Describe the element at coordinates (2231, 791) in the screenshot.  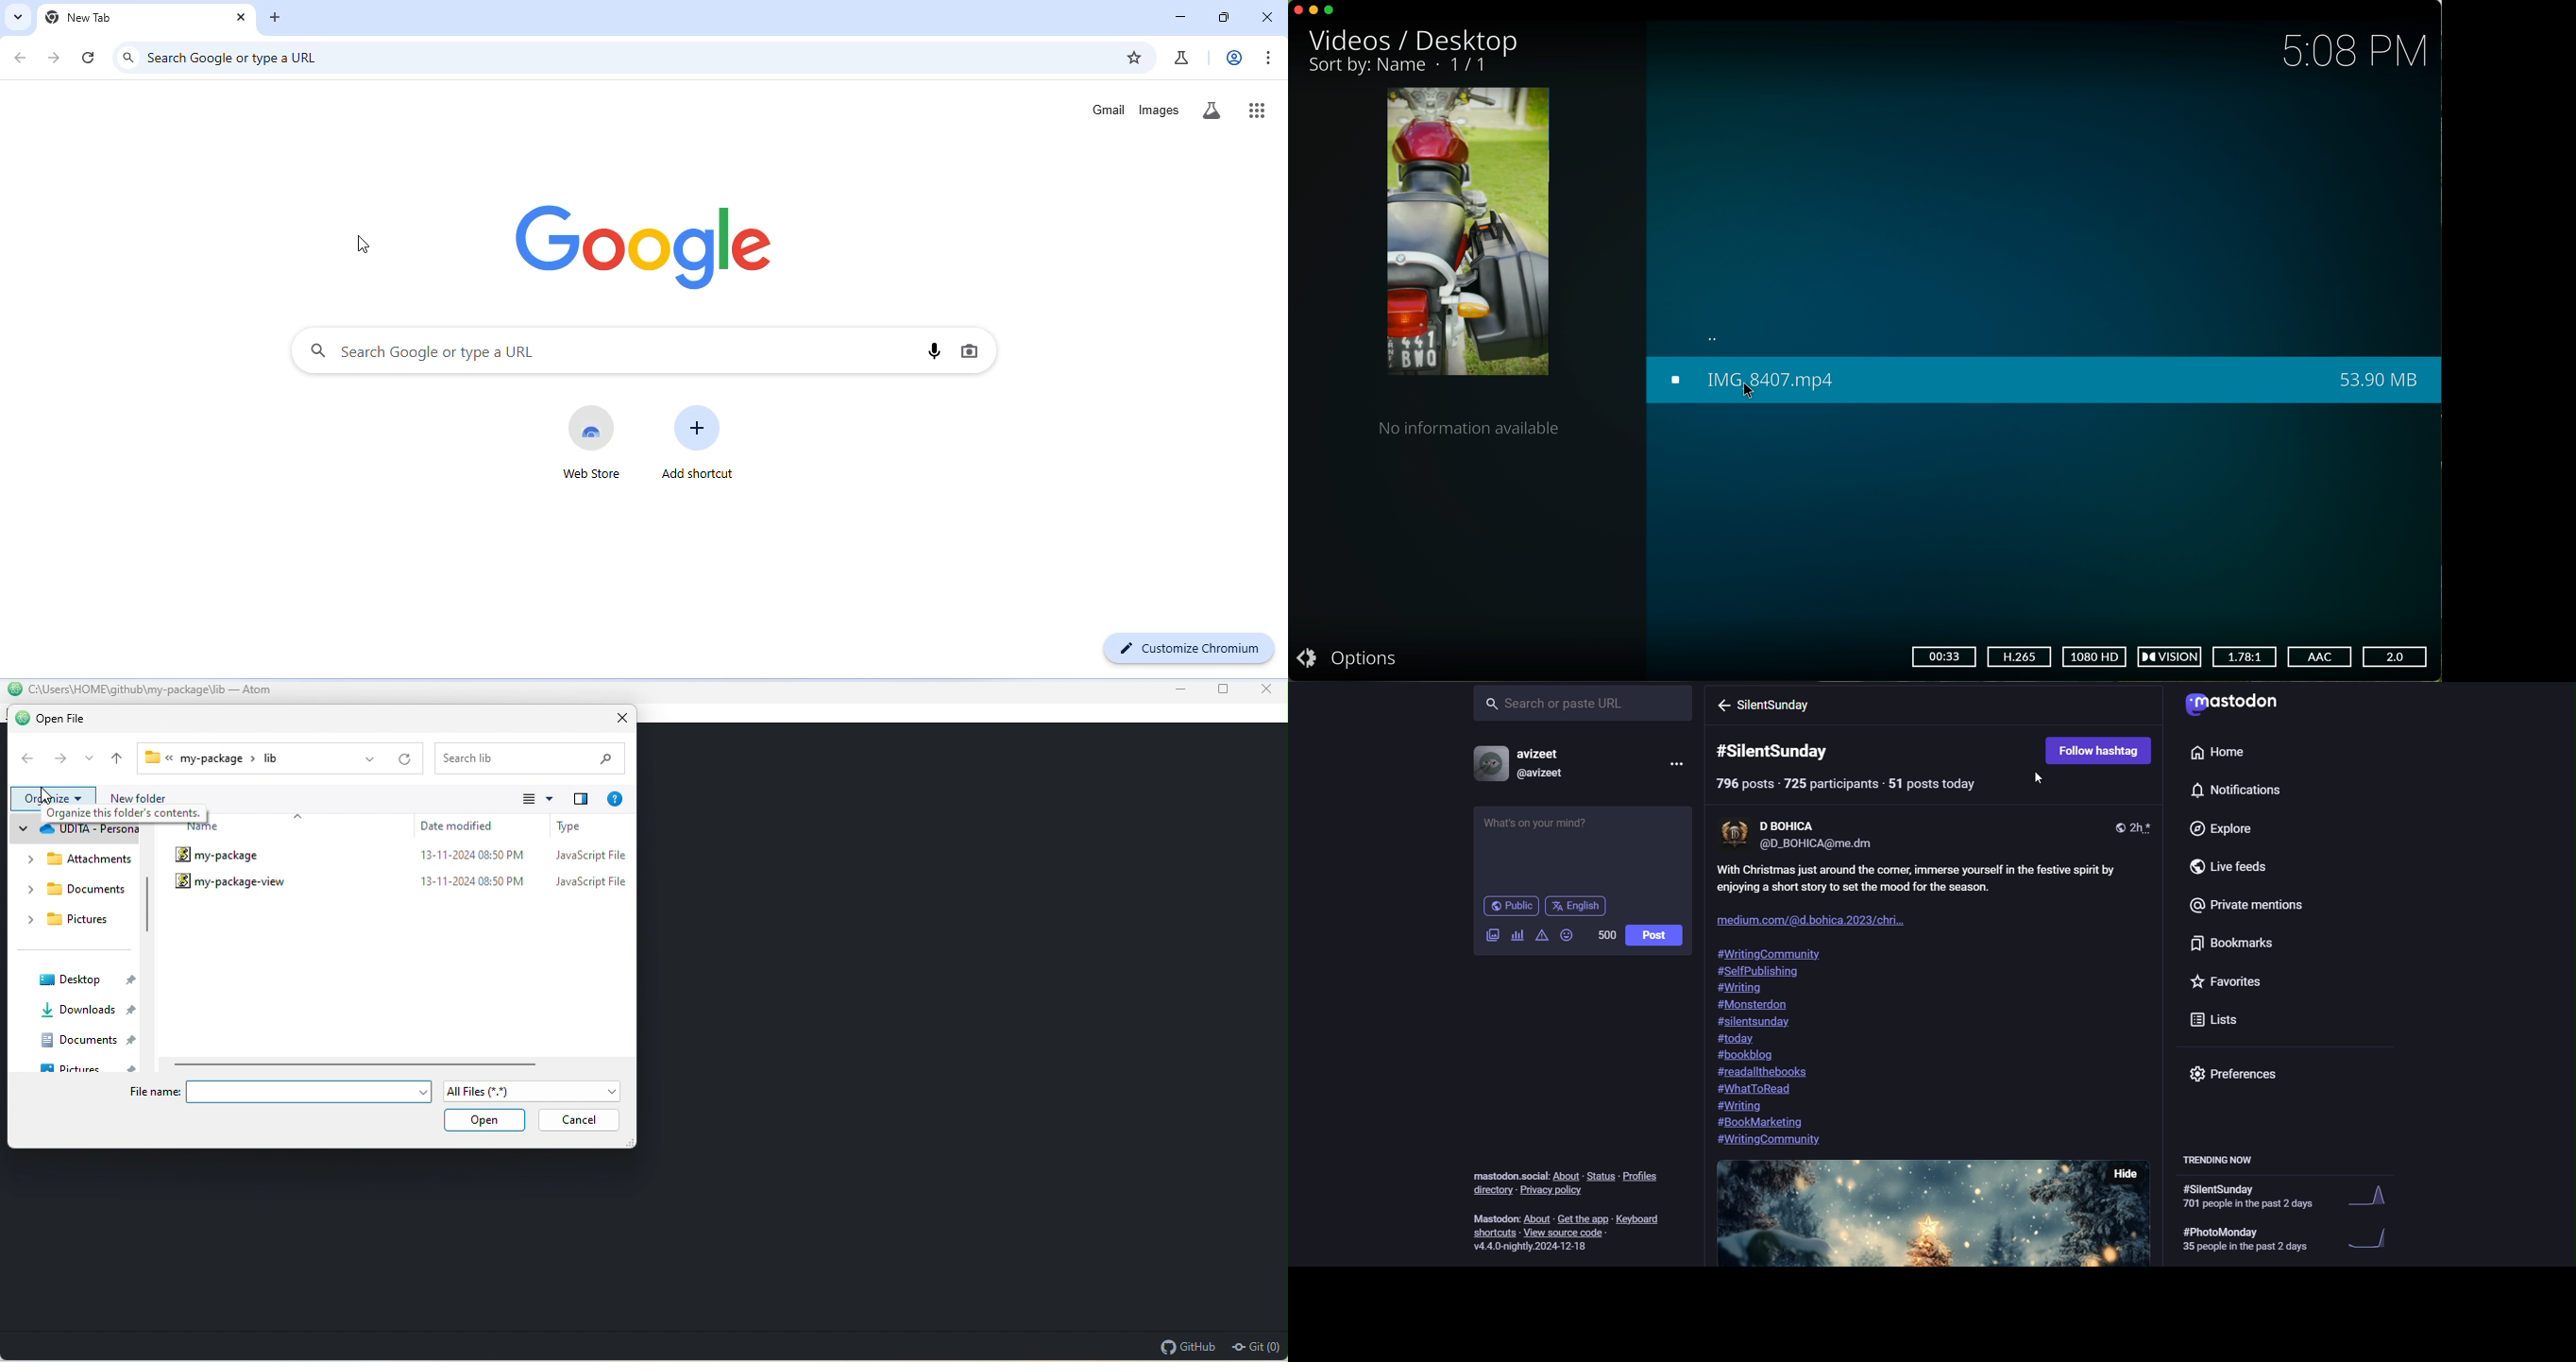
I see `notification` at that location.